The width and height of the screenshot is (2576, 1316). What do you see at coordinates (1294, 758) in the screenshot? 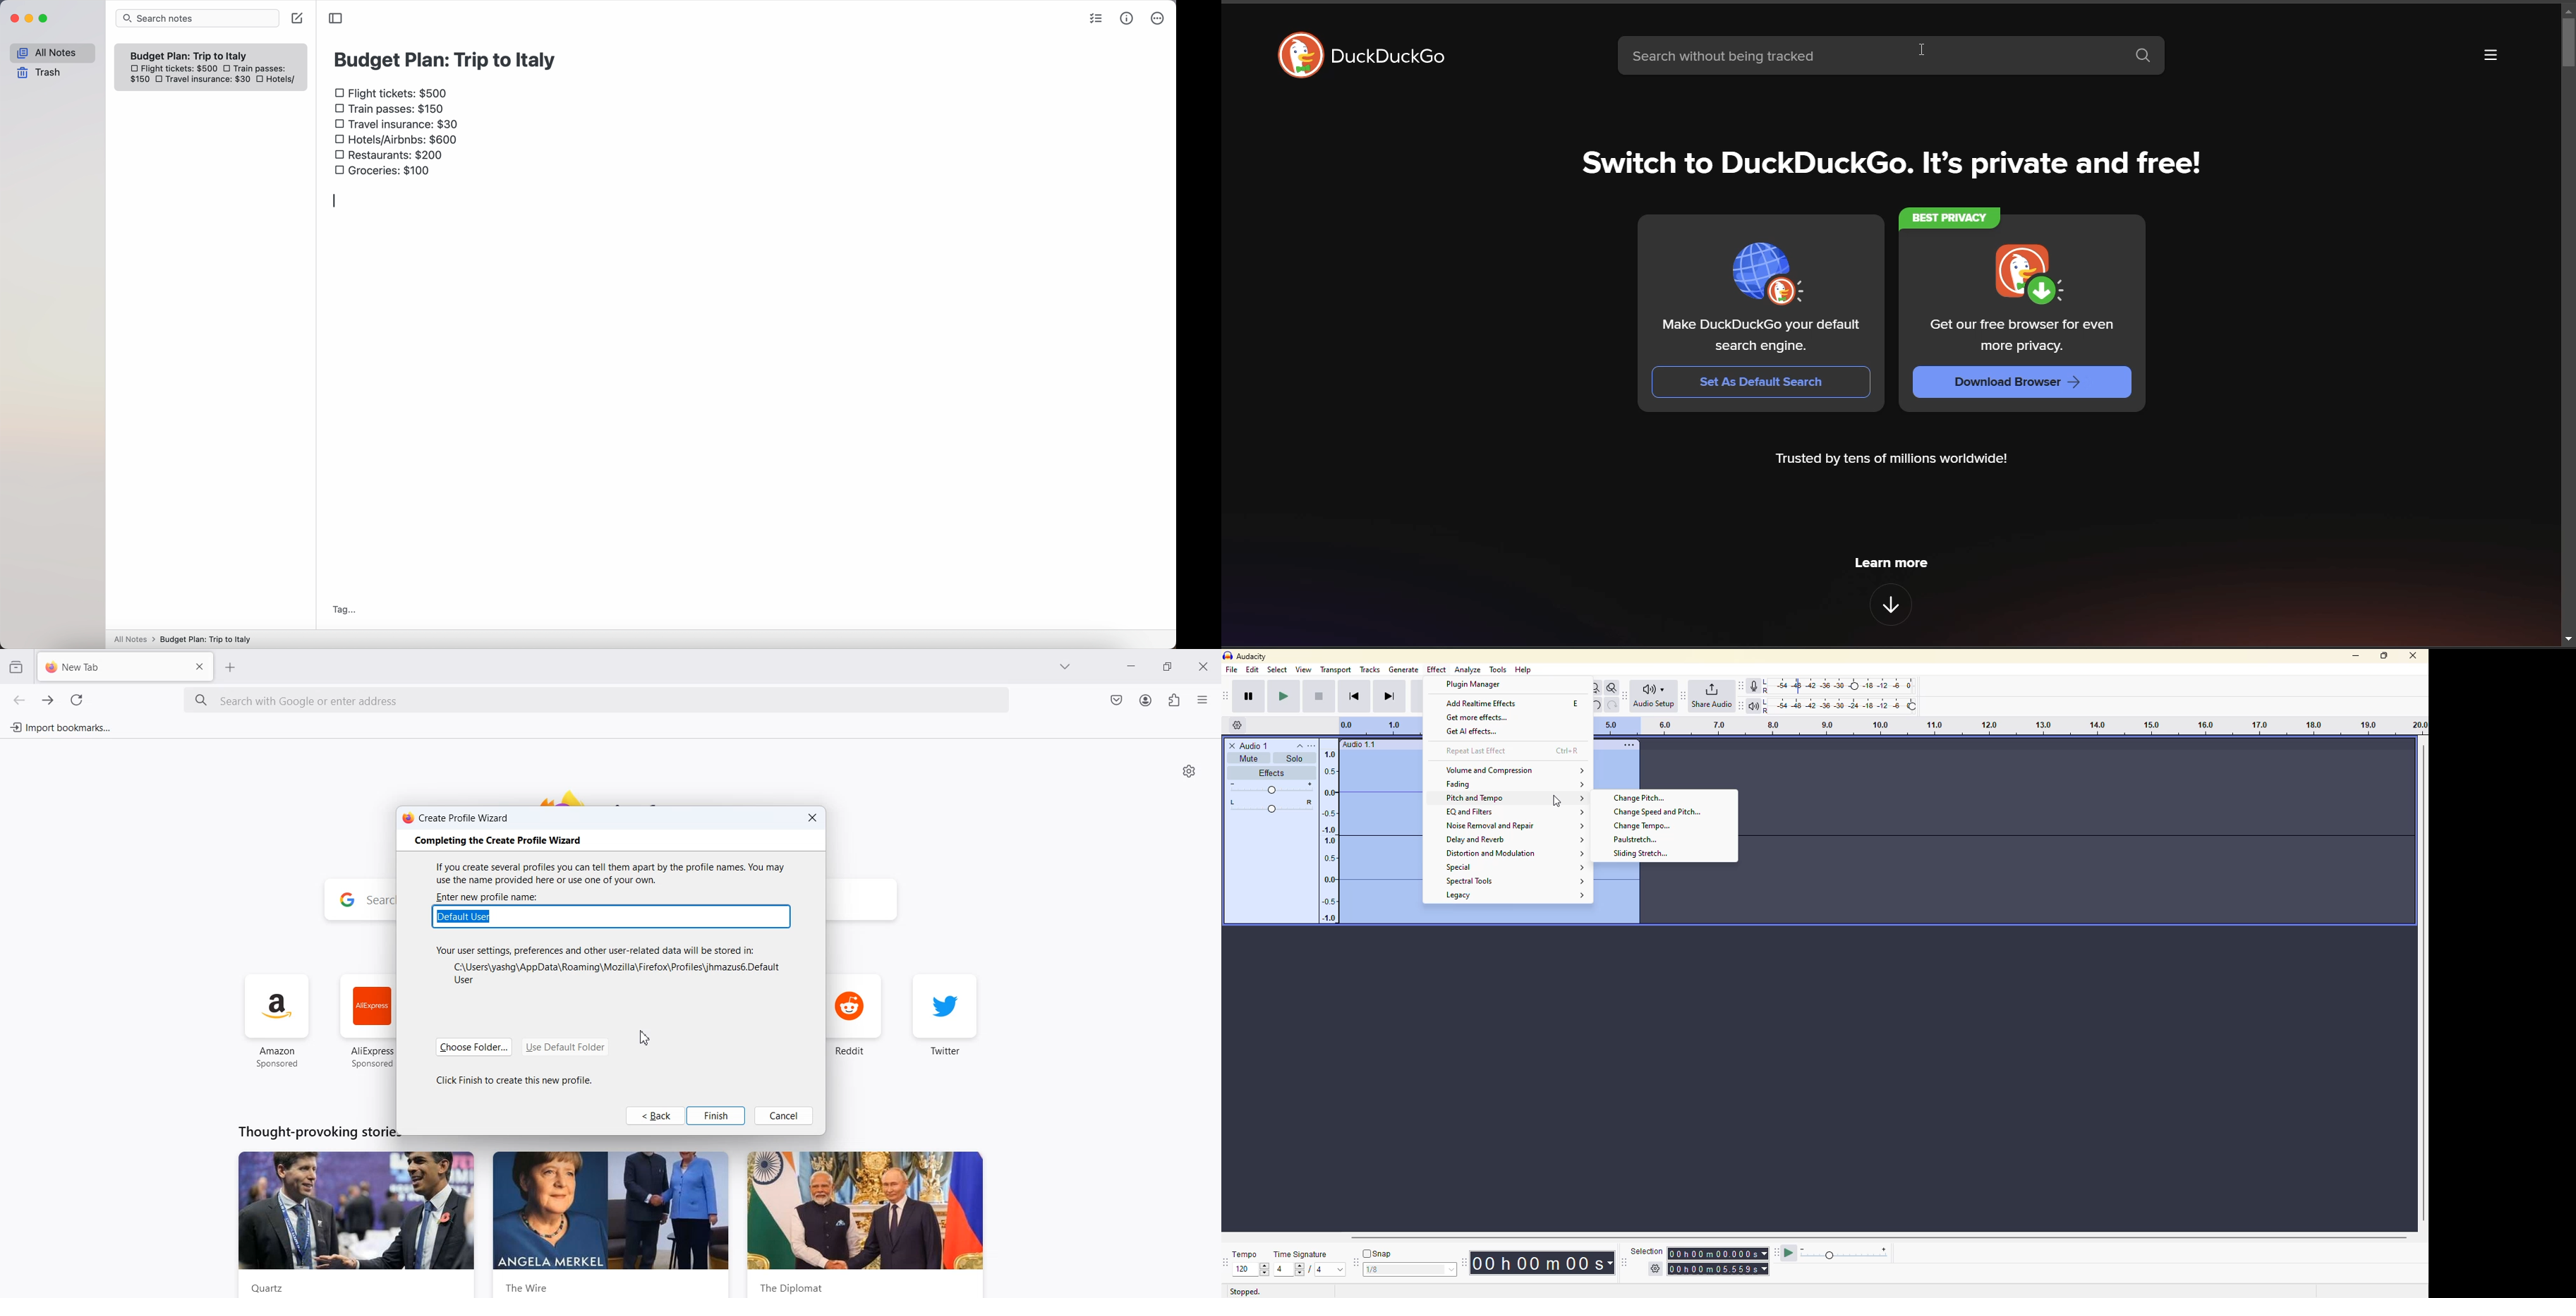
I see `solo` at bounding box center [1294, 758].